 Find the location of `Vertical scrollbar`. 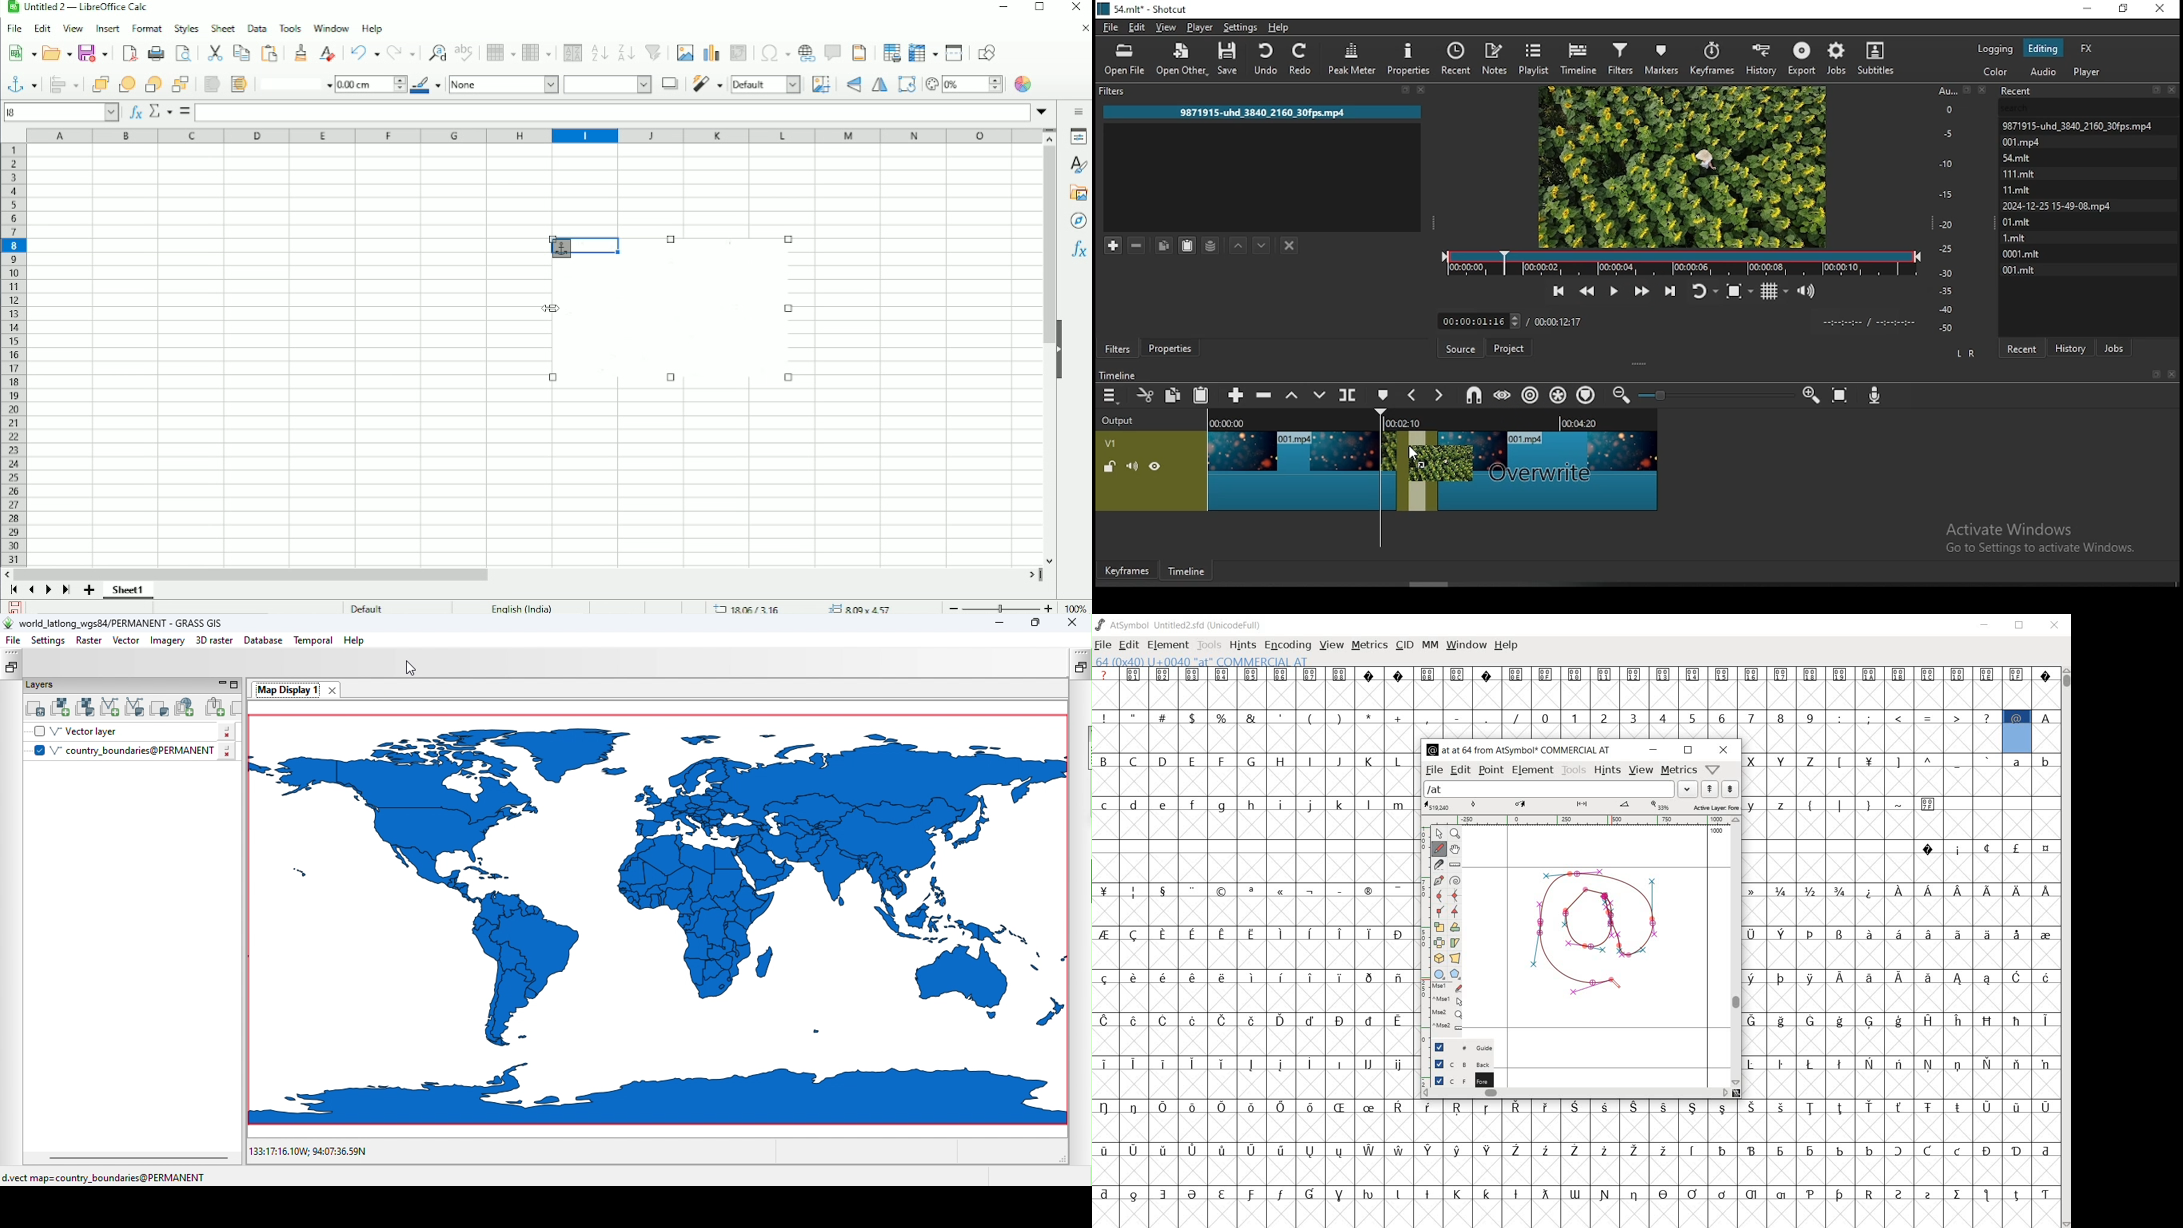

Vertical scrollbar is located at coordinates (1048, 246).